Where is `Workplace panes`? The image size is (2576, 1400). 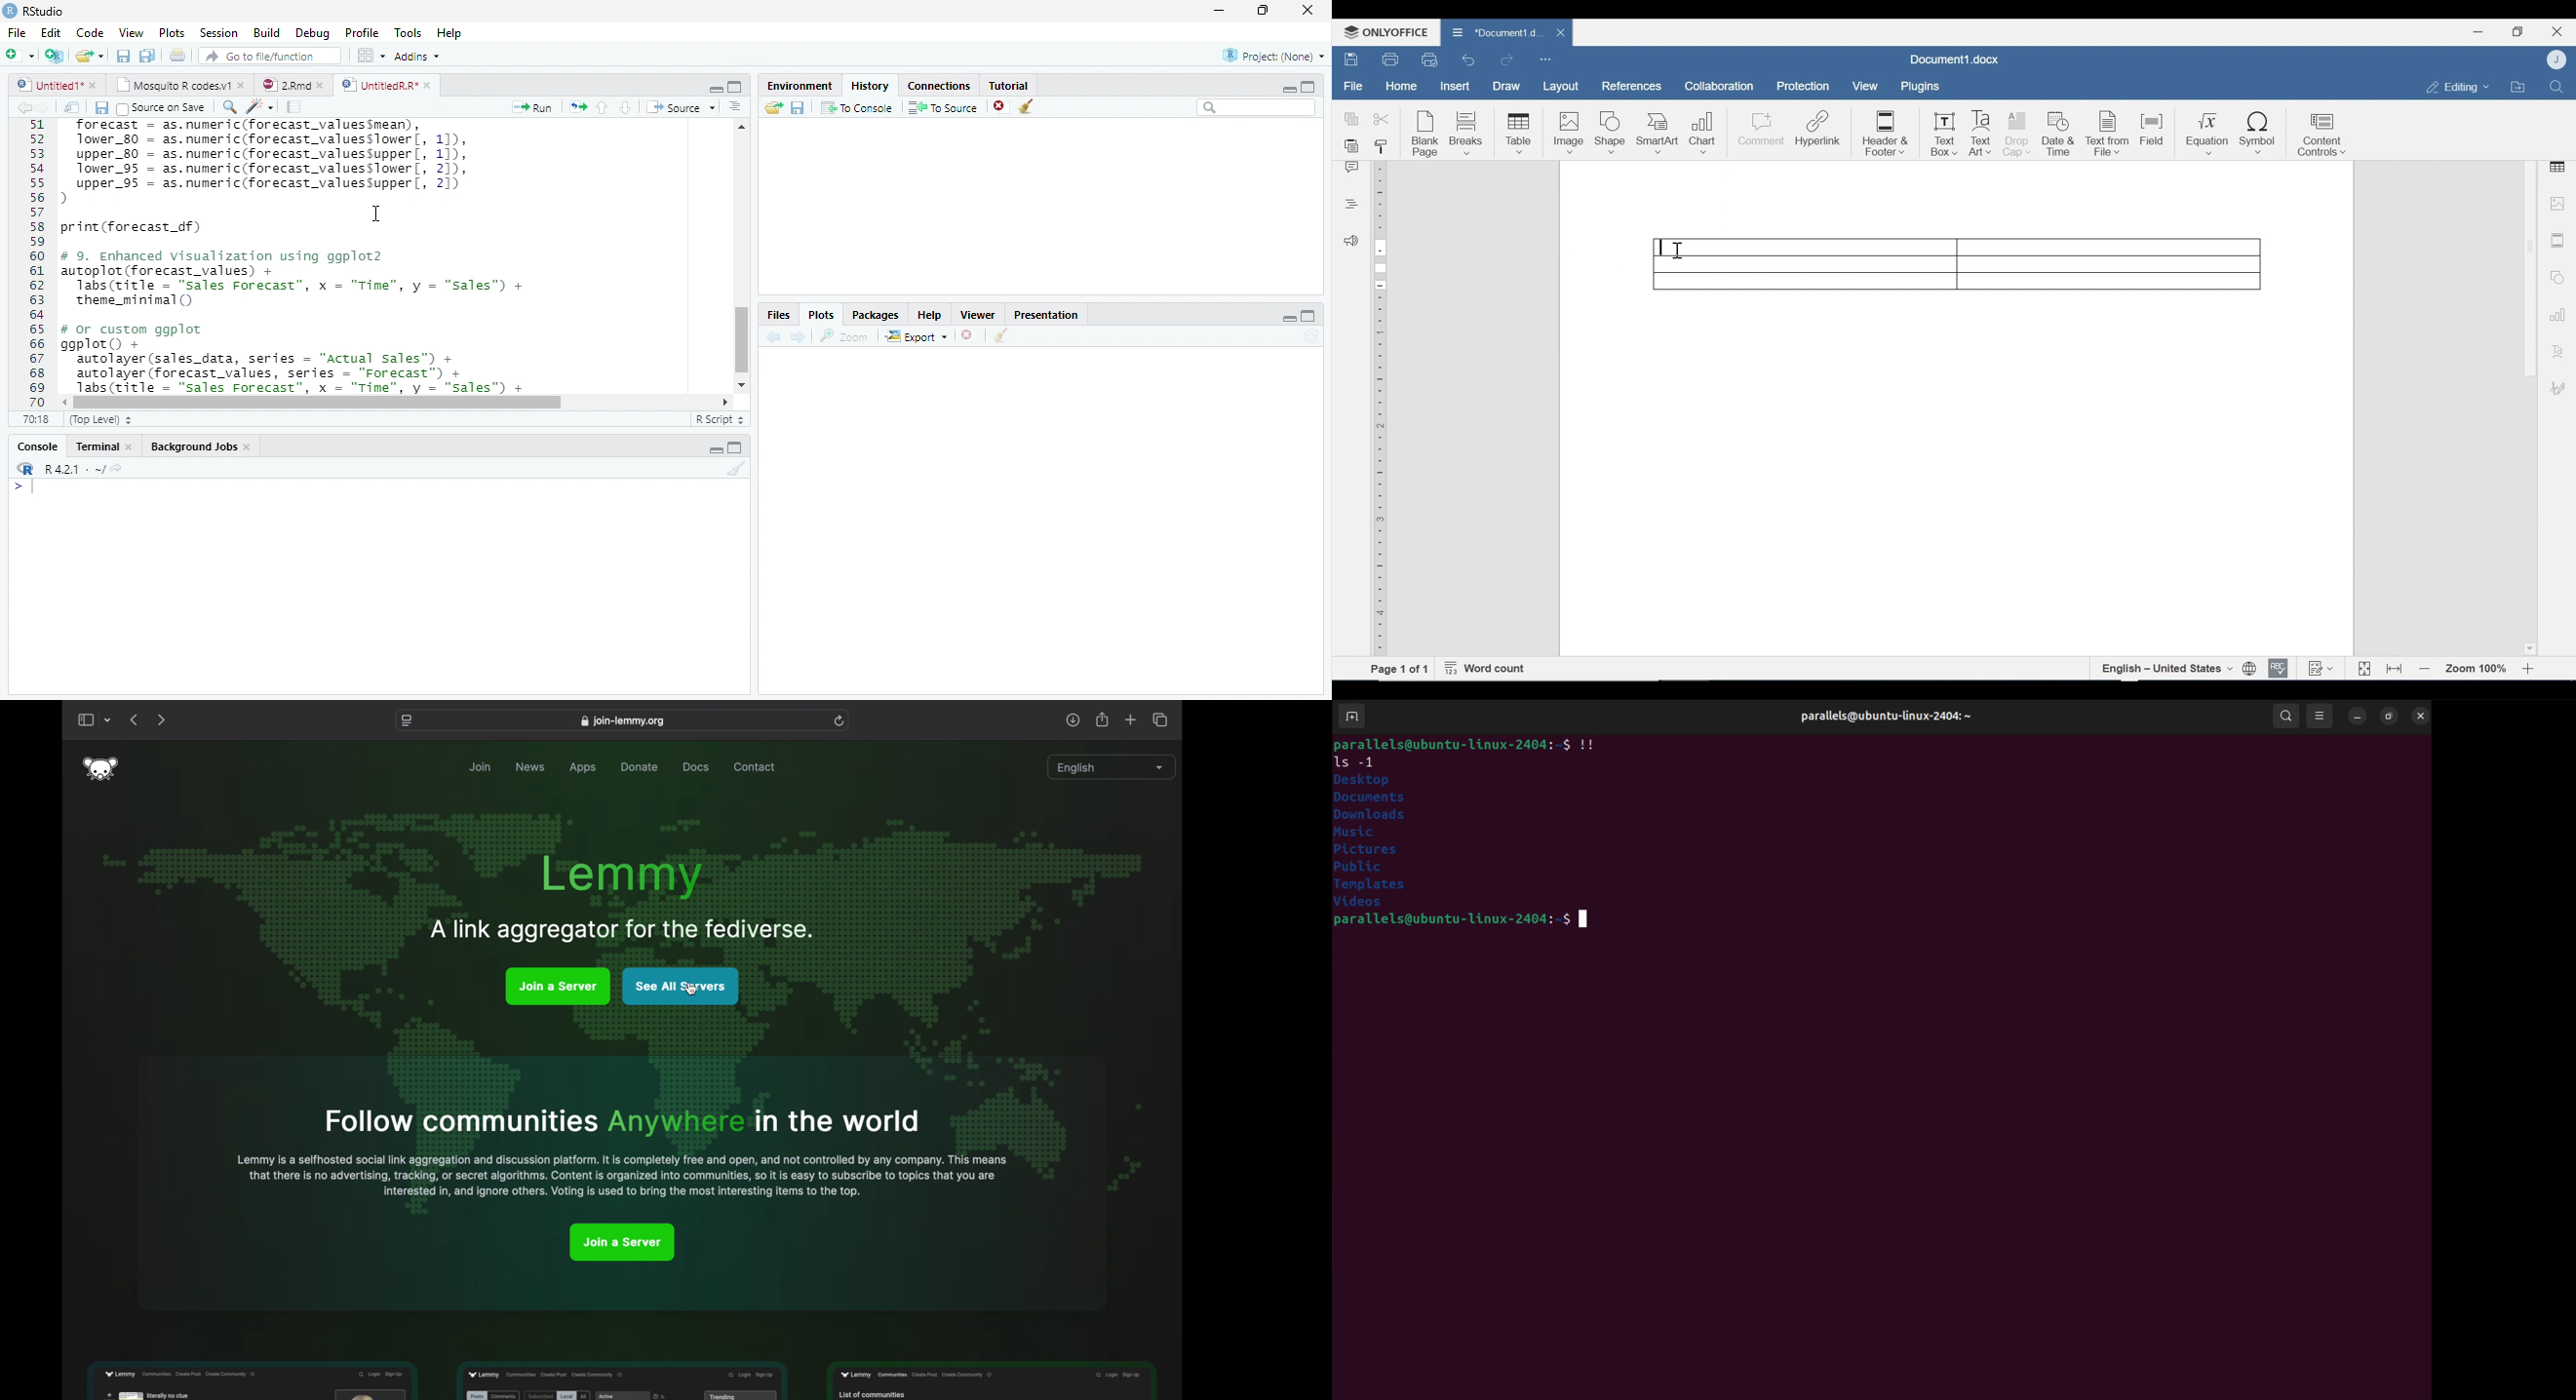 Workplace panes is located at coordinates (370, 55).